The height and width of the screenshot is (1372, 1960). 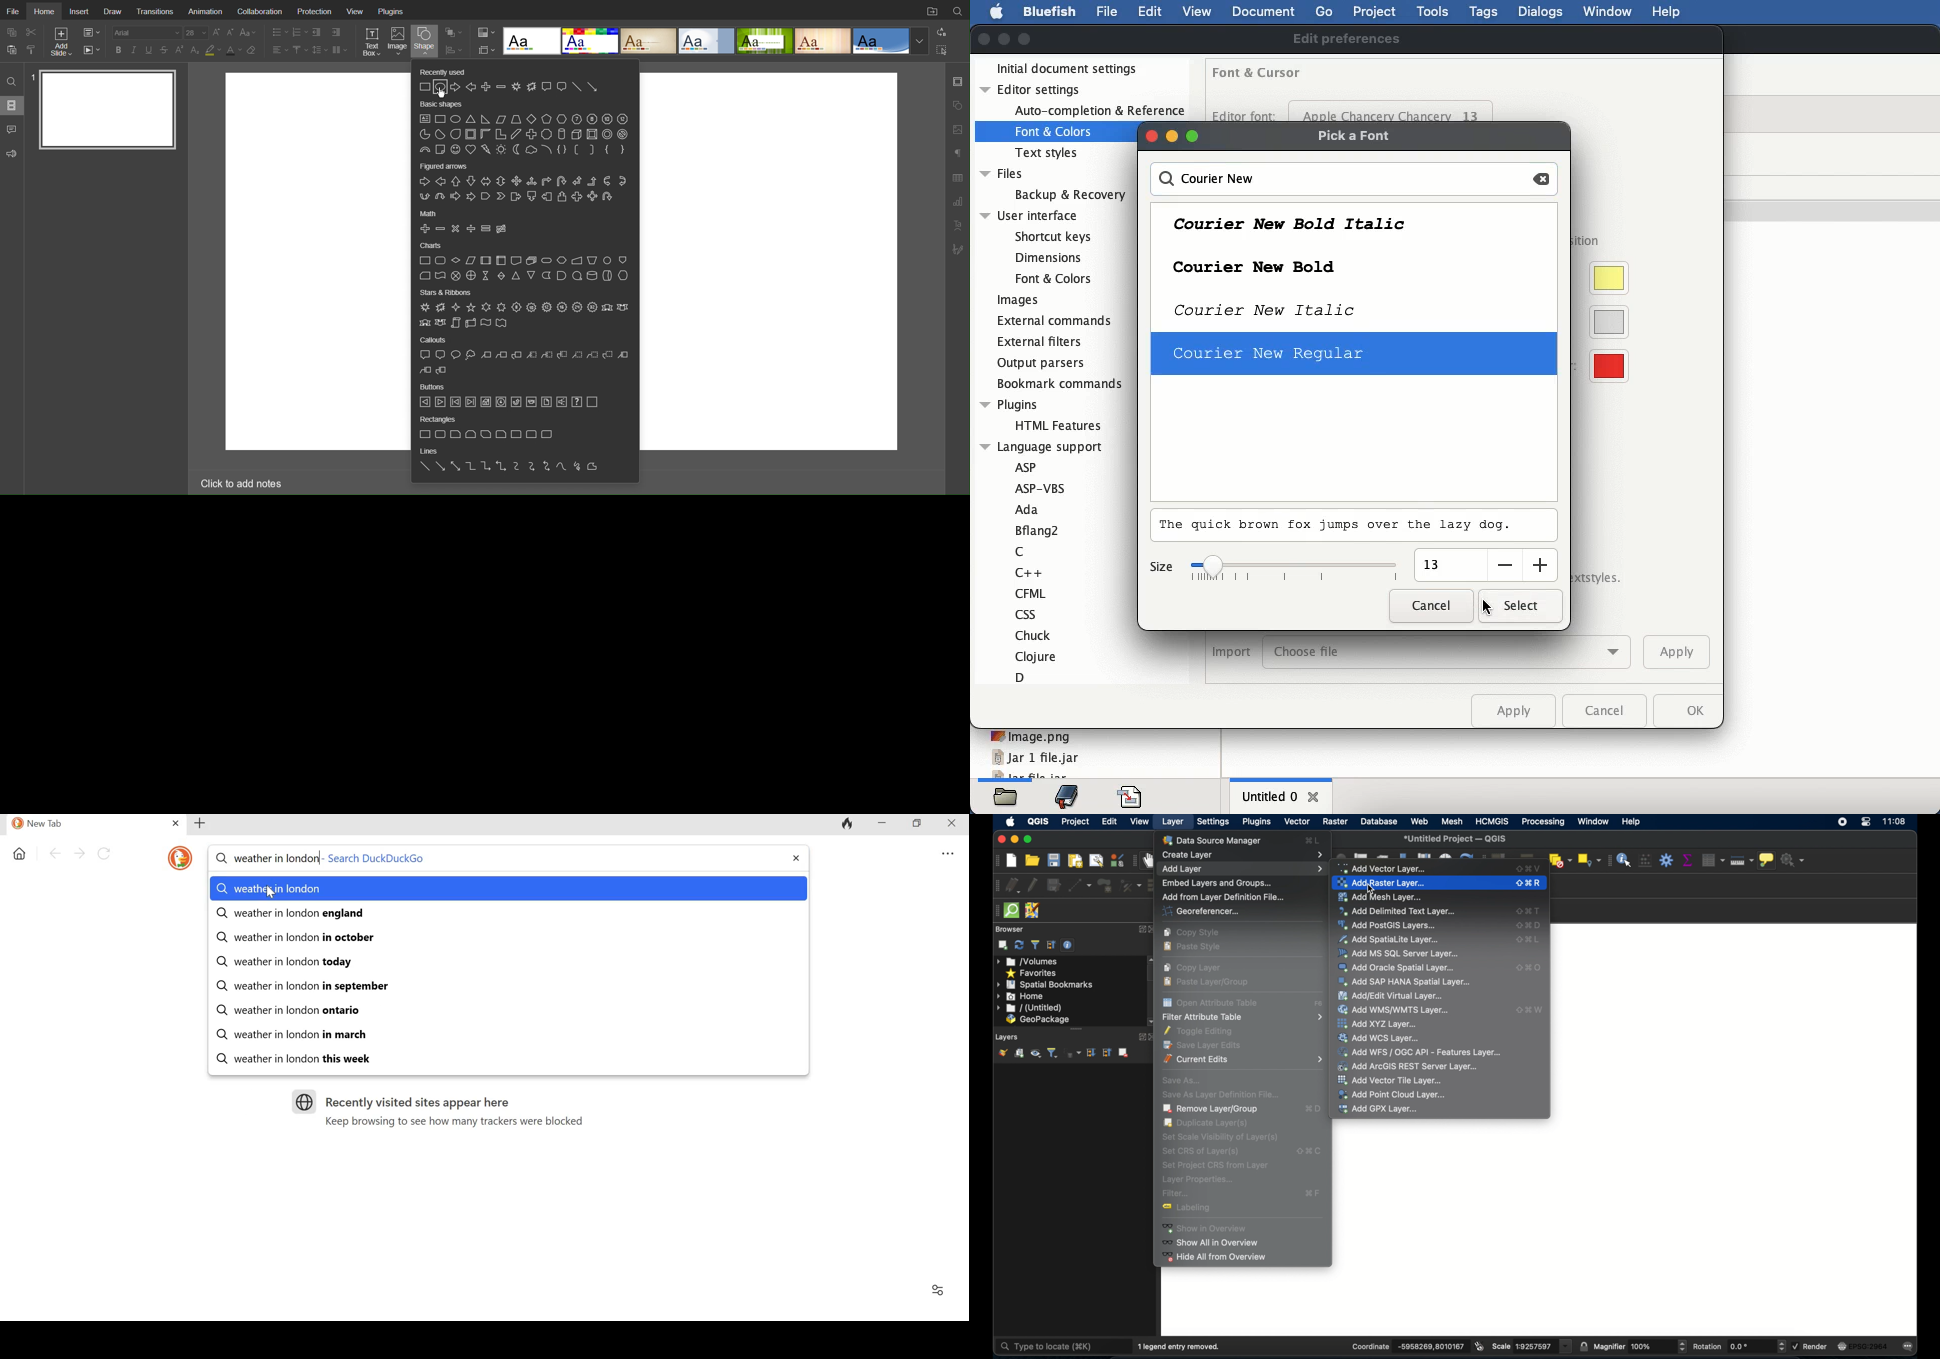 What do you see at coordinates (1529, 941) in the screenshot?
I see `add spatiallite layer shortcut` at bounding box center [1529, 941].